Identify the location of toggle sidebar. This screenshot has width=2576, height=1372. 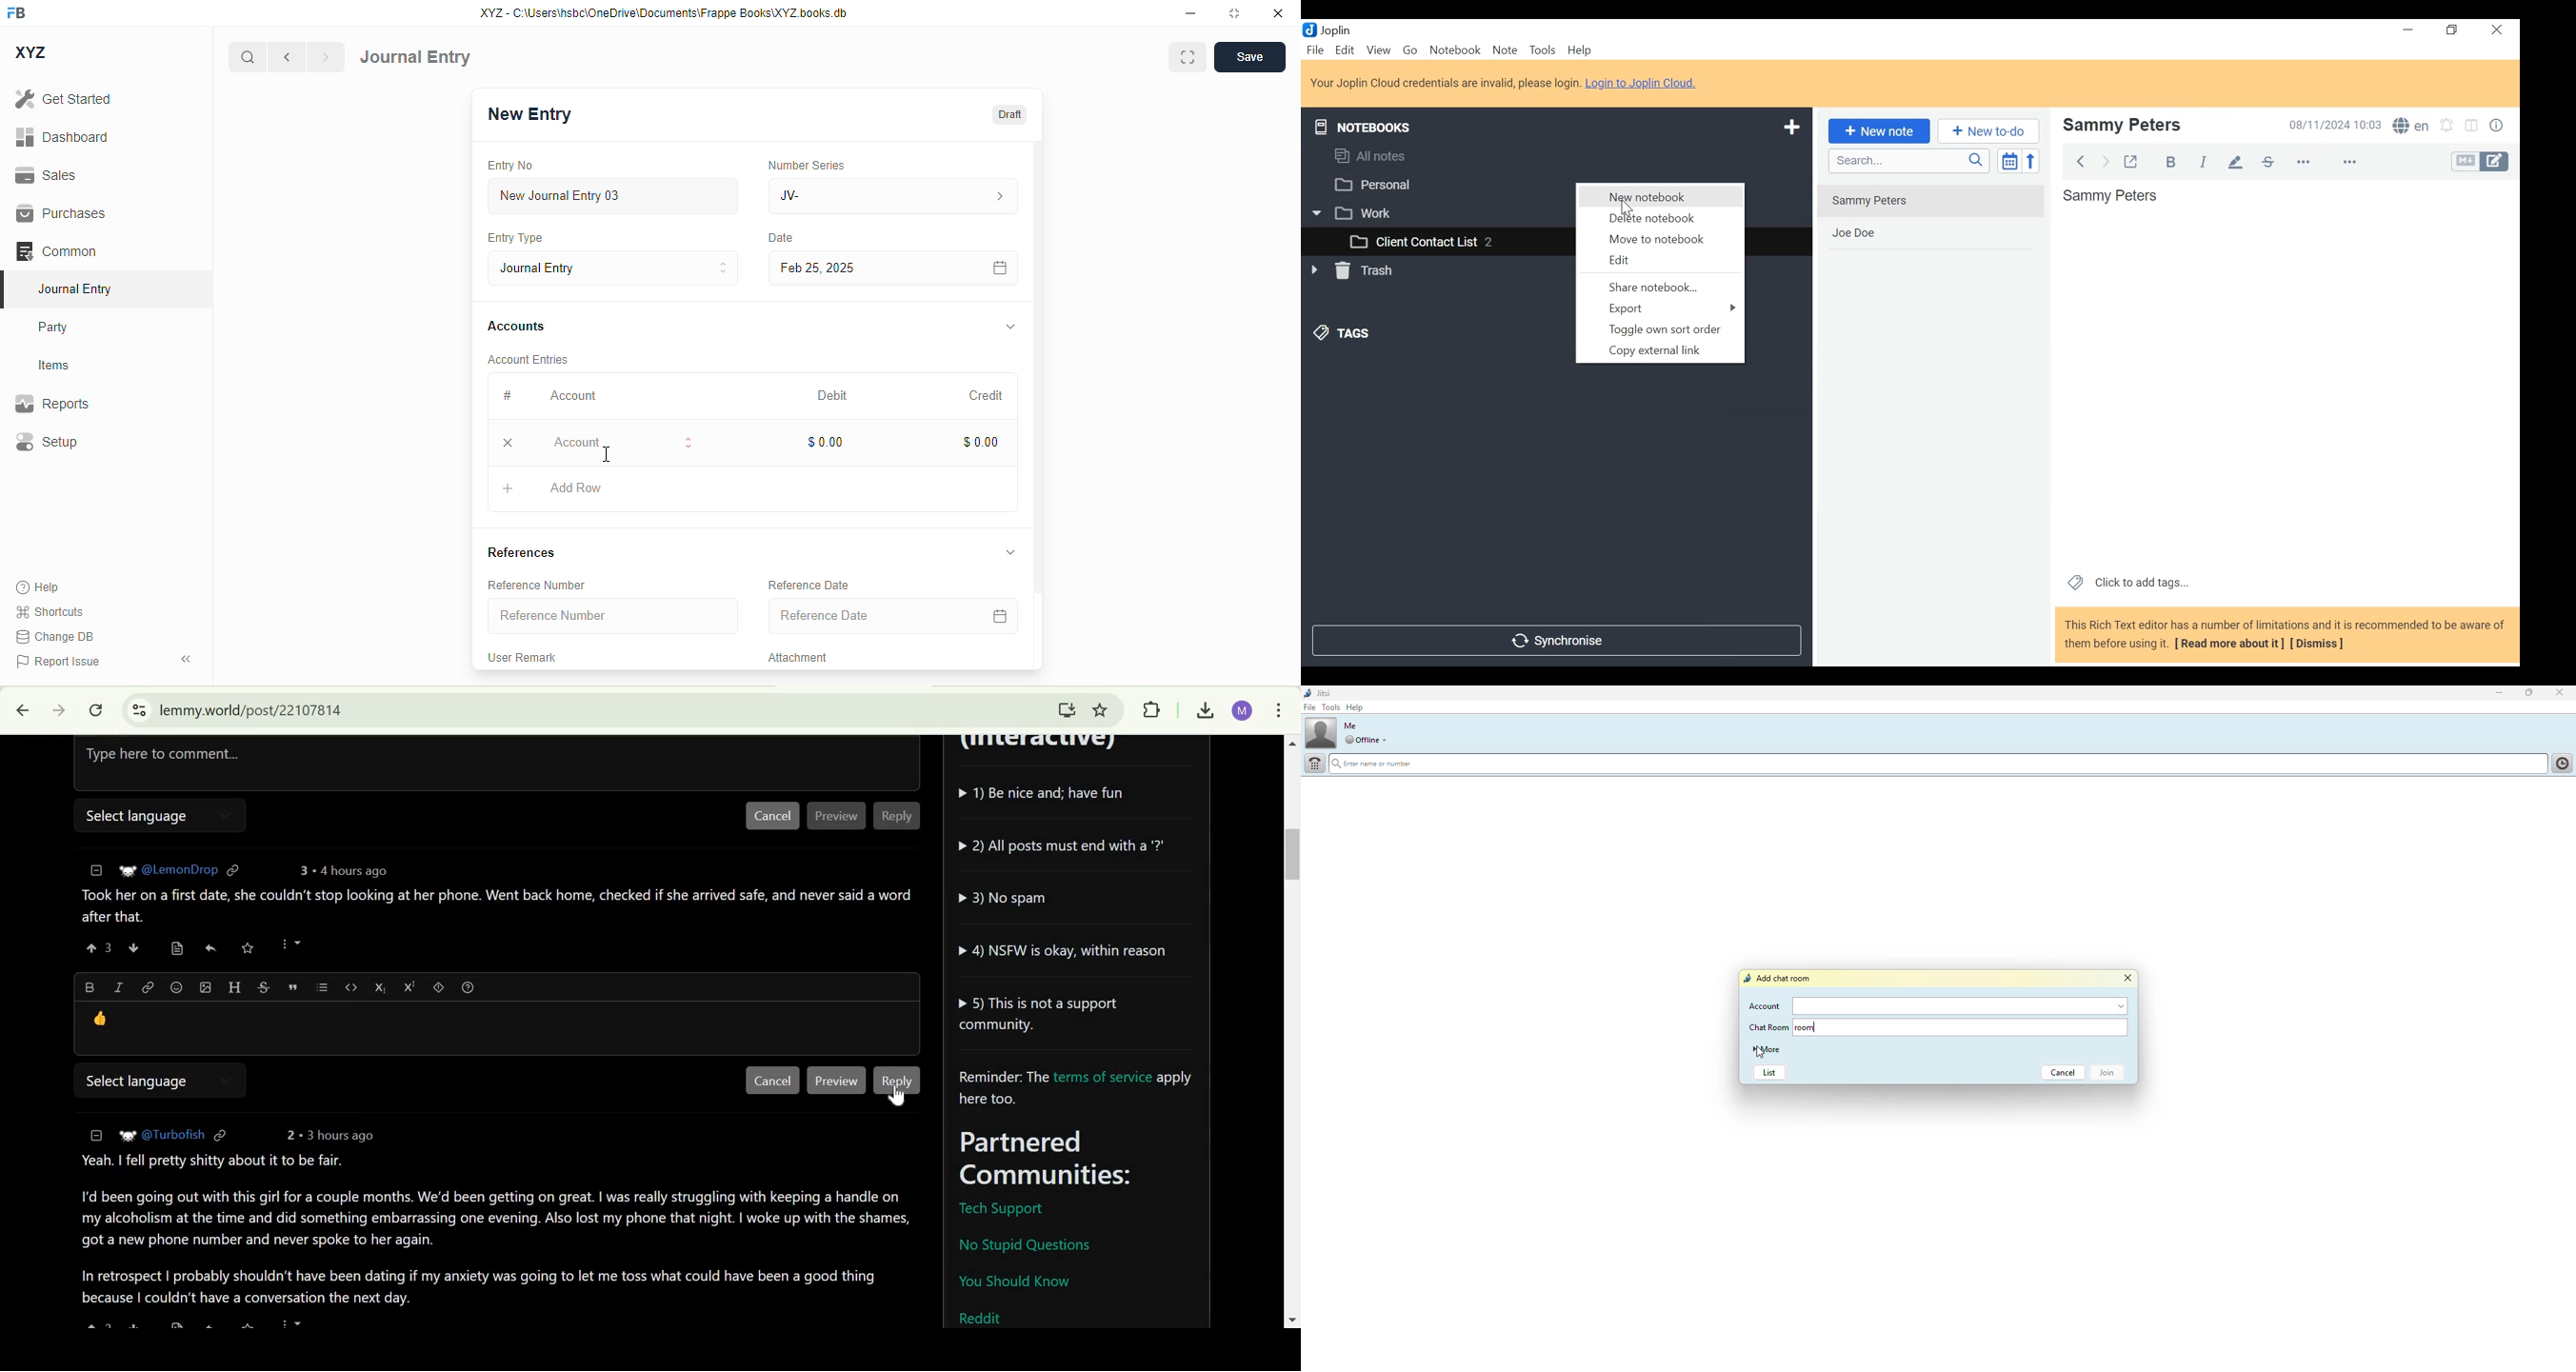
(188, 659).